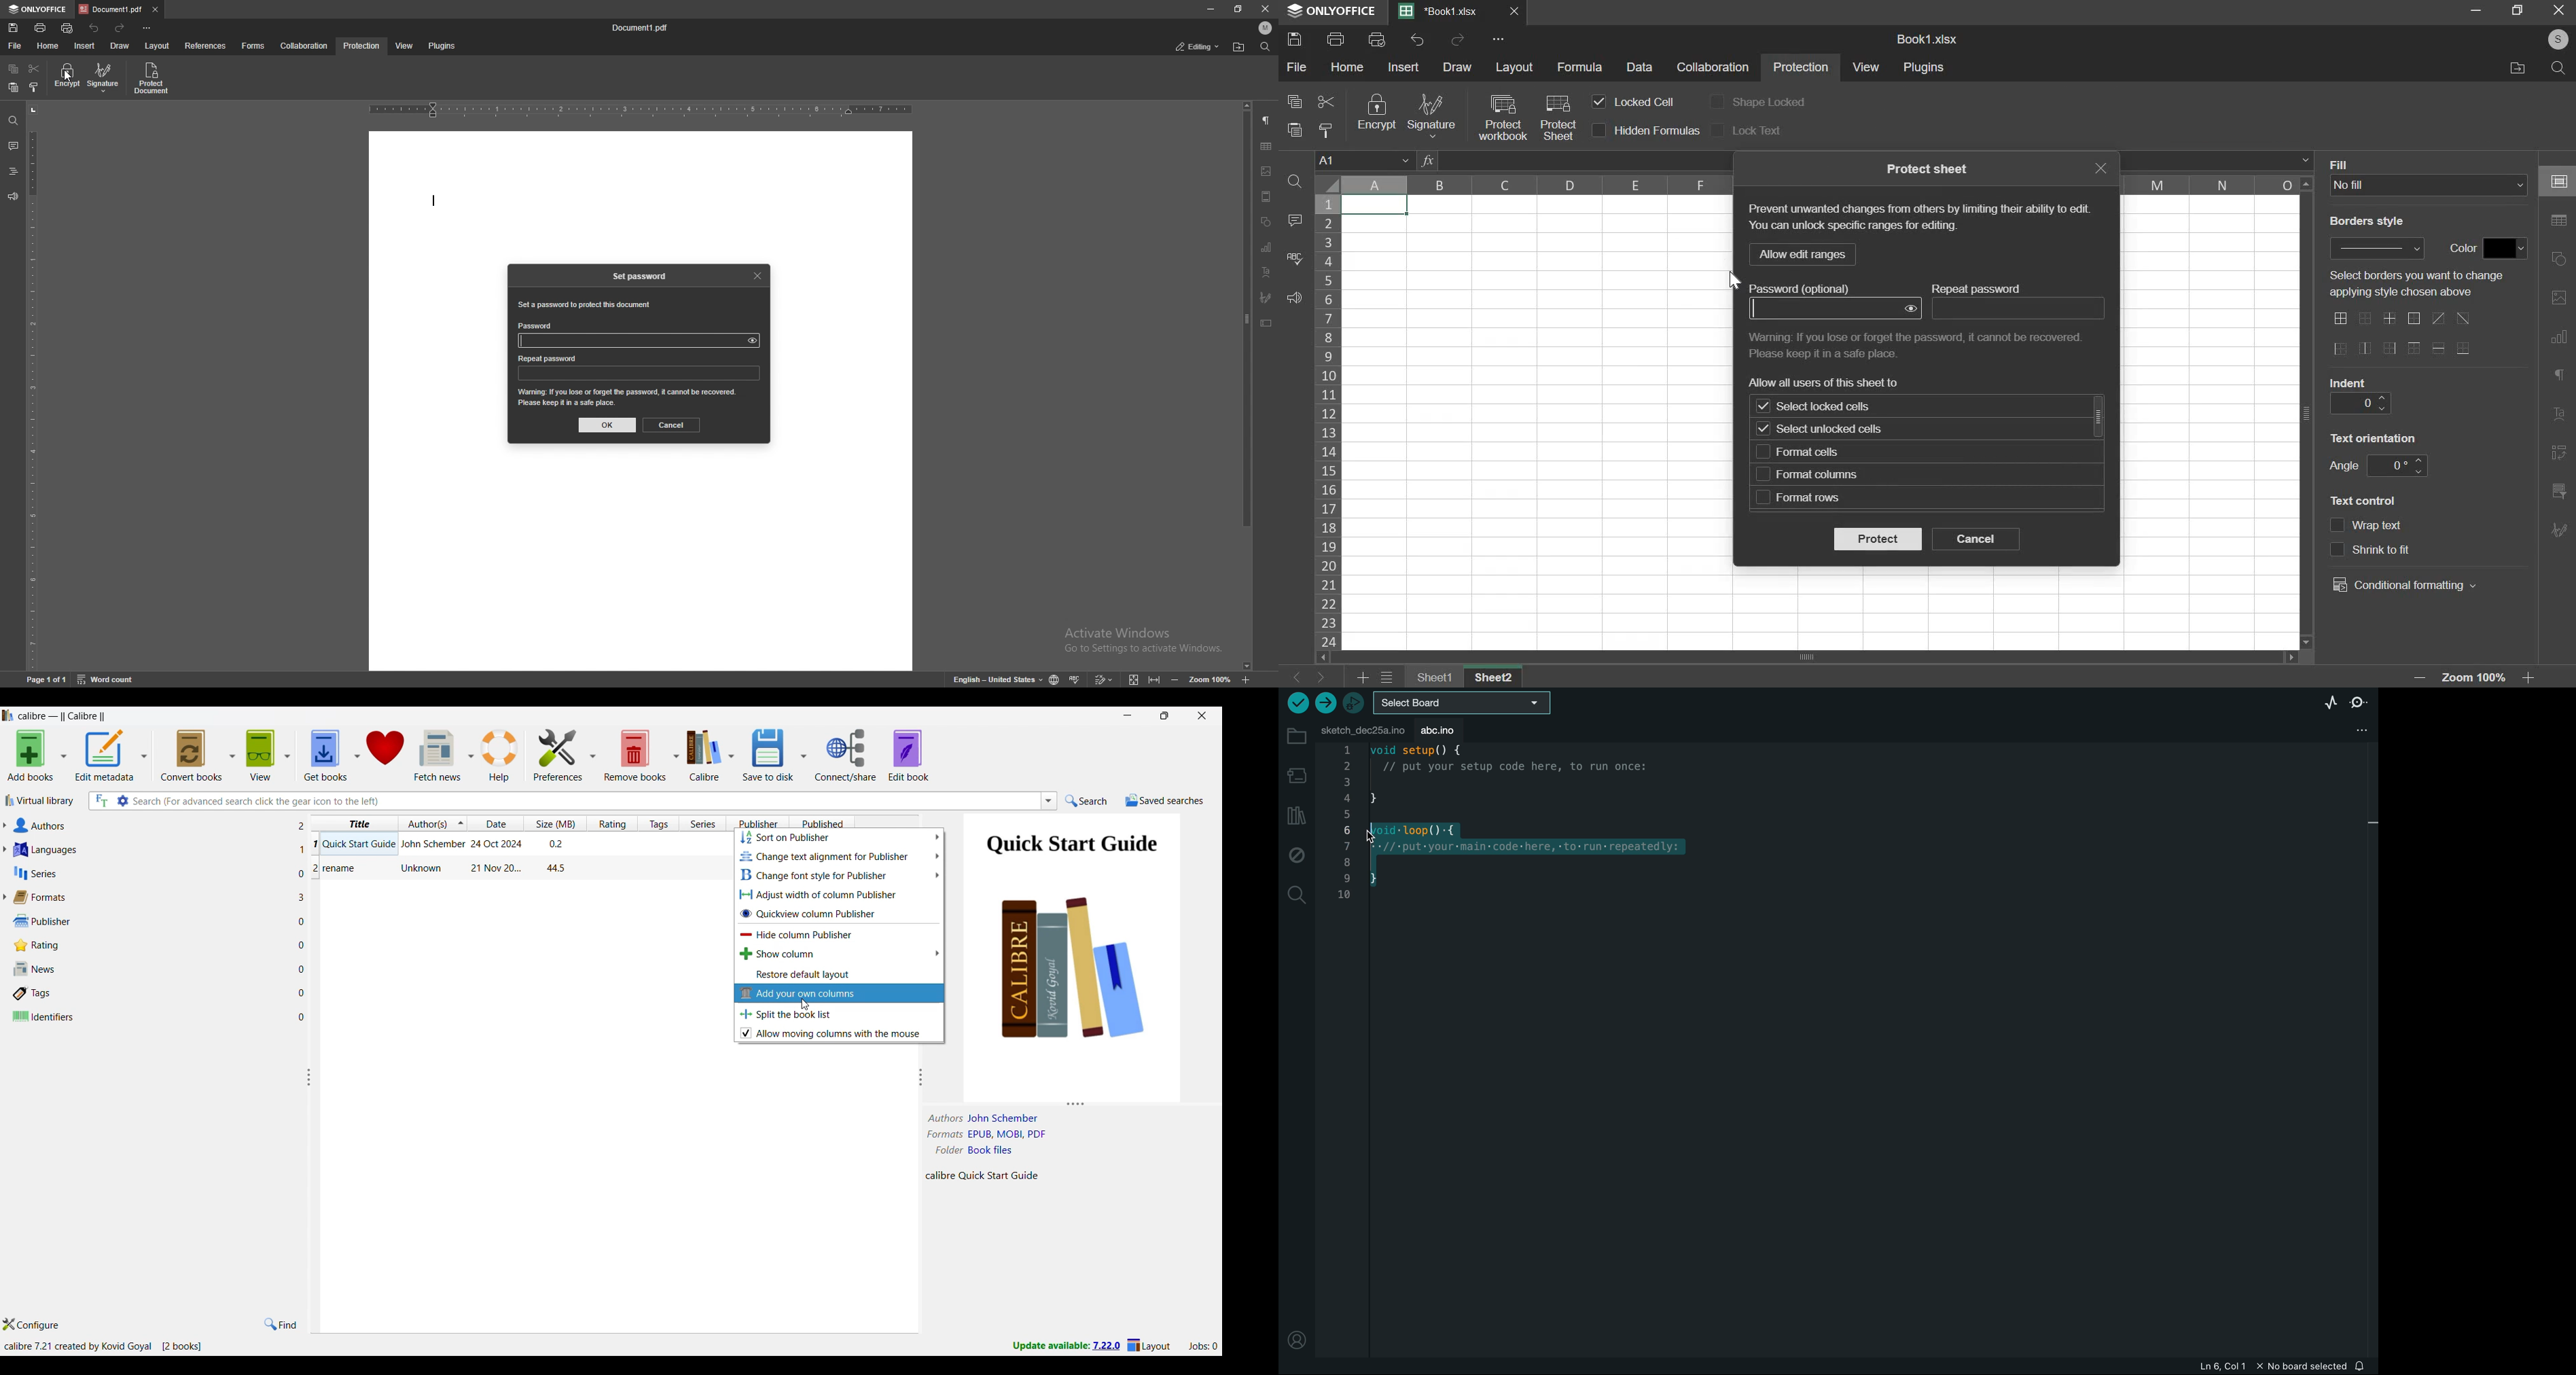 Image resolution: width=2576 pixels, height=1400 pixels. I want to click on chart, so click(1267, 246).